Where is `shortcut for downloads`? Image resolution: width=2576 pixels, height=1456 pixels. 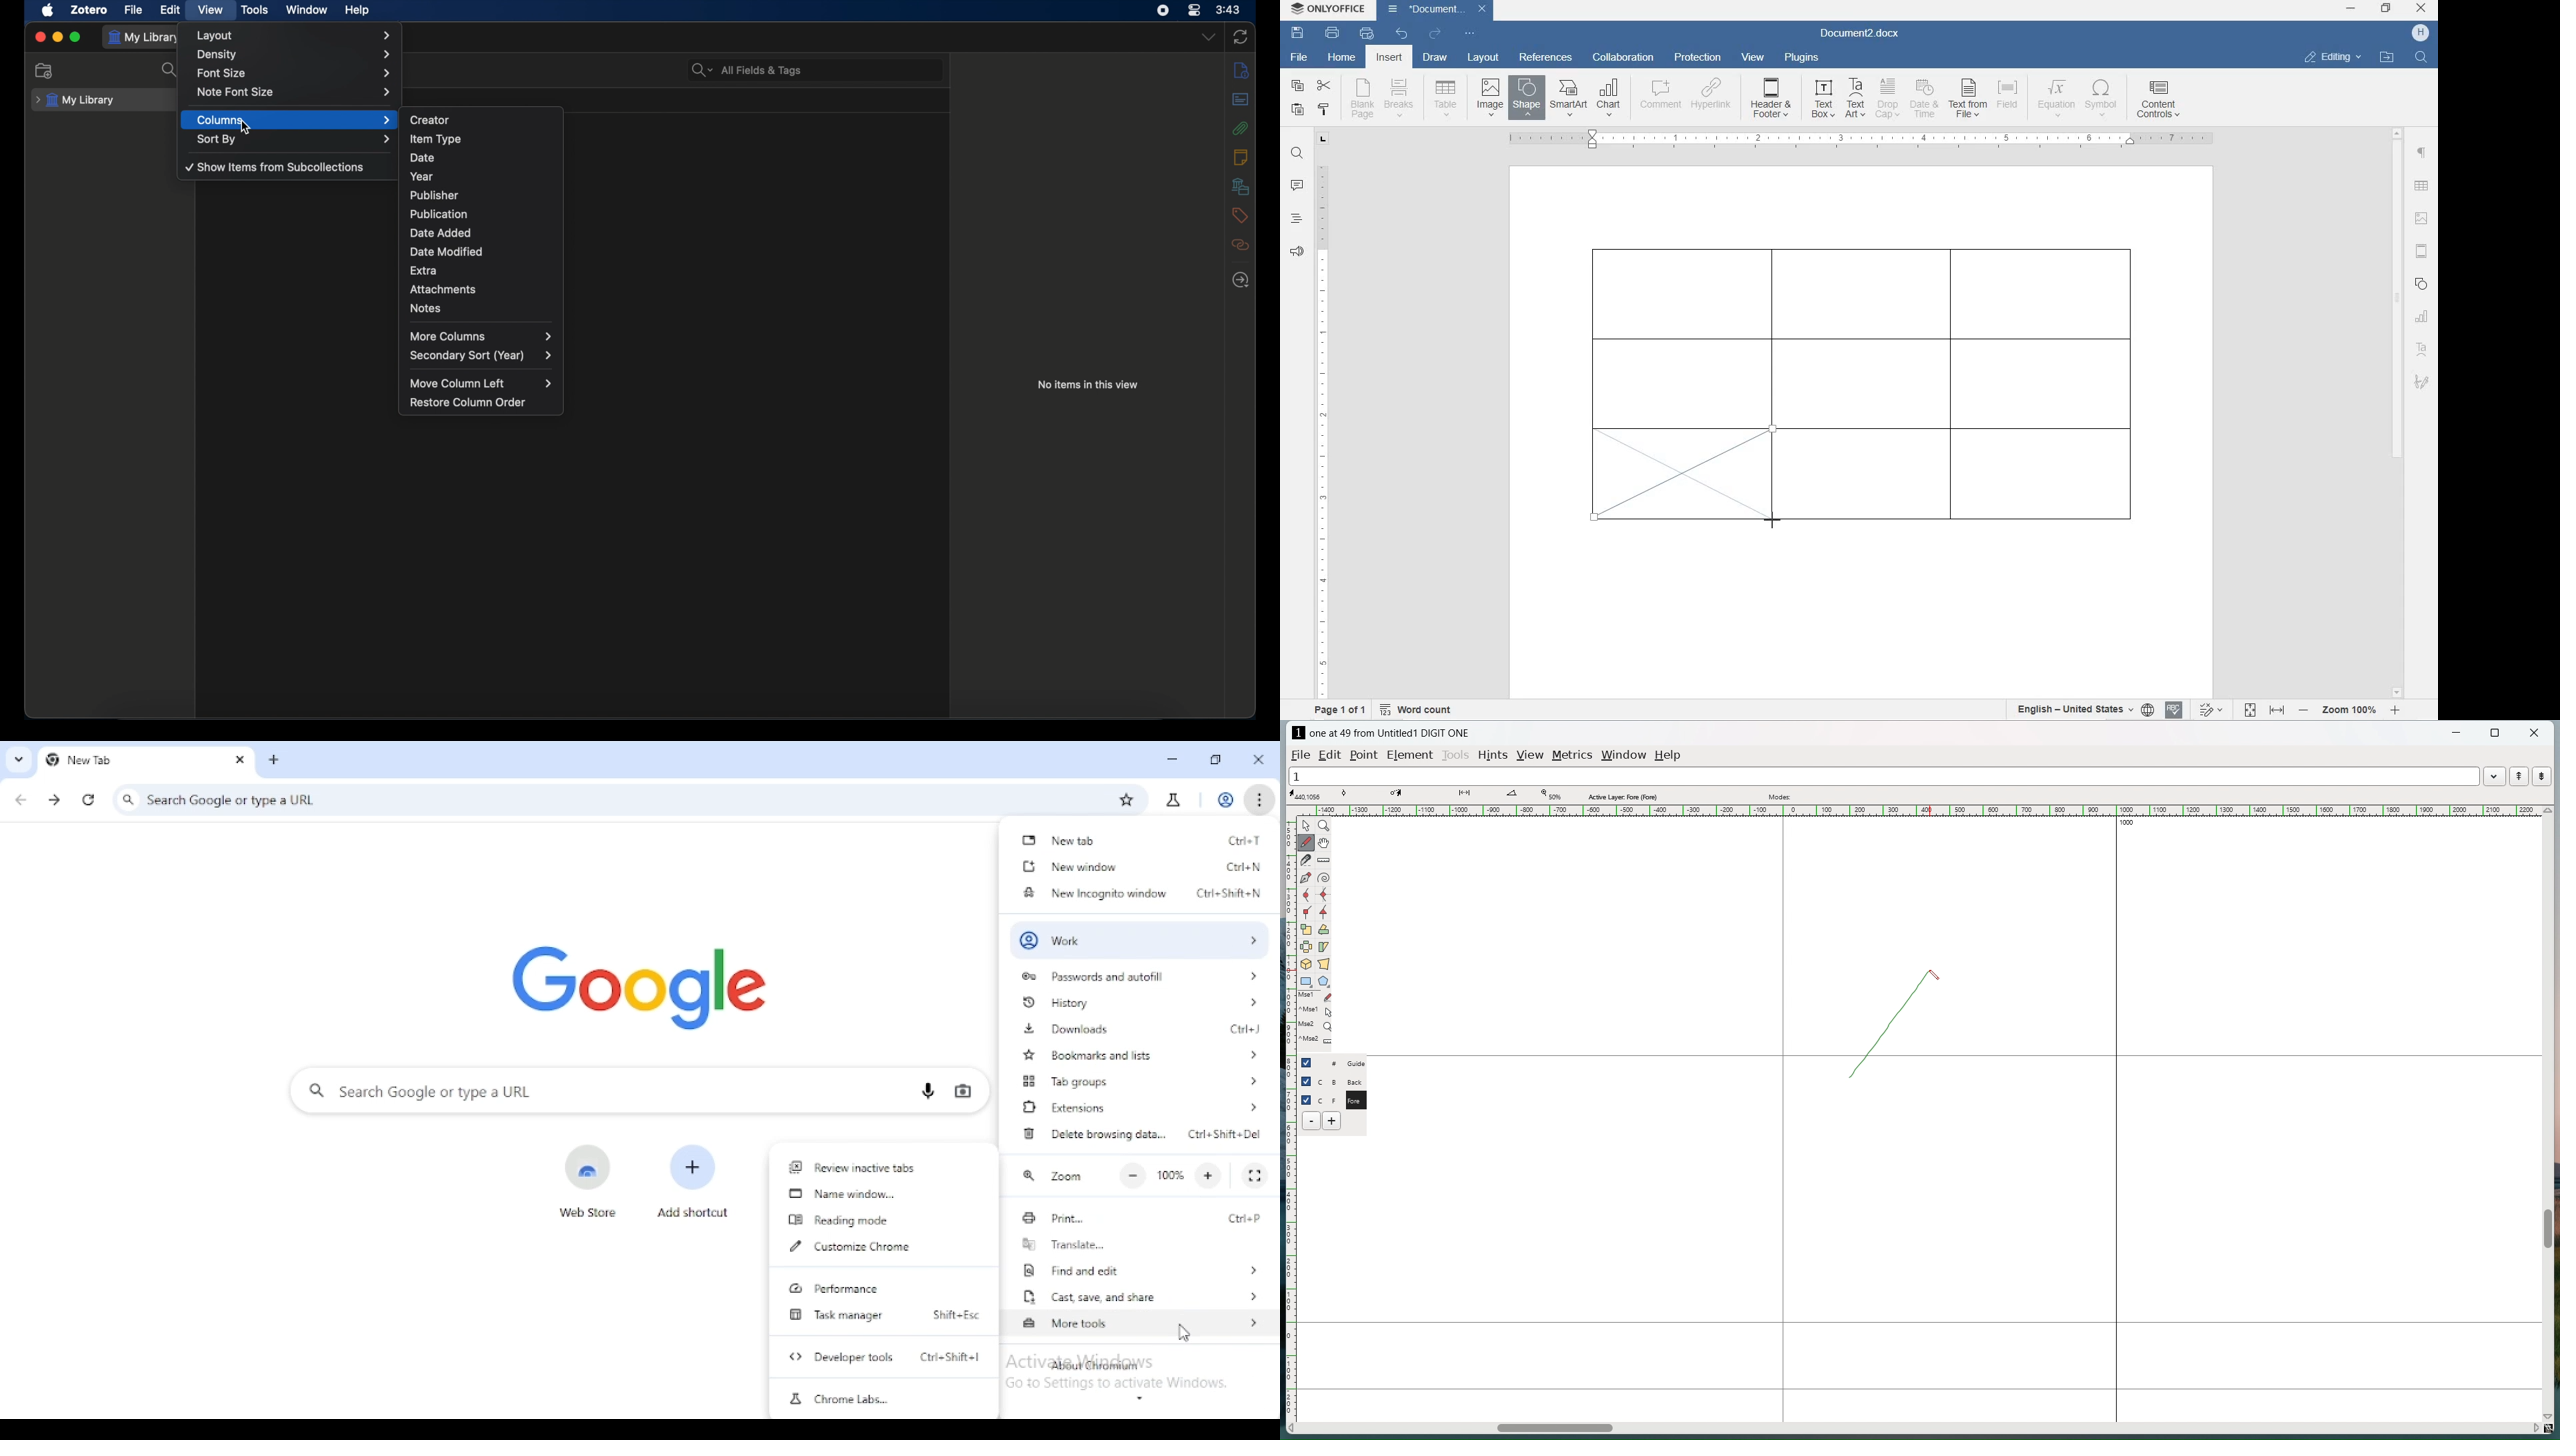
shortcut for downloads is located at coordinates (1242, 1028).